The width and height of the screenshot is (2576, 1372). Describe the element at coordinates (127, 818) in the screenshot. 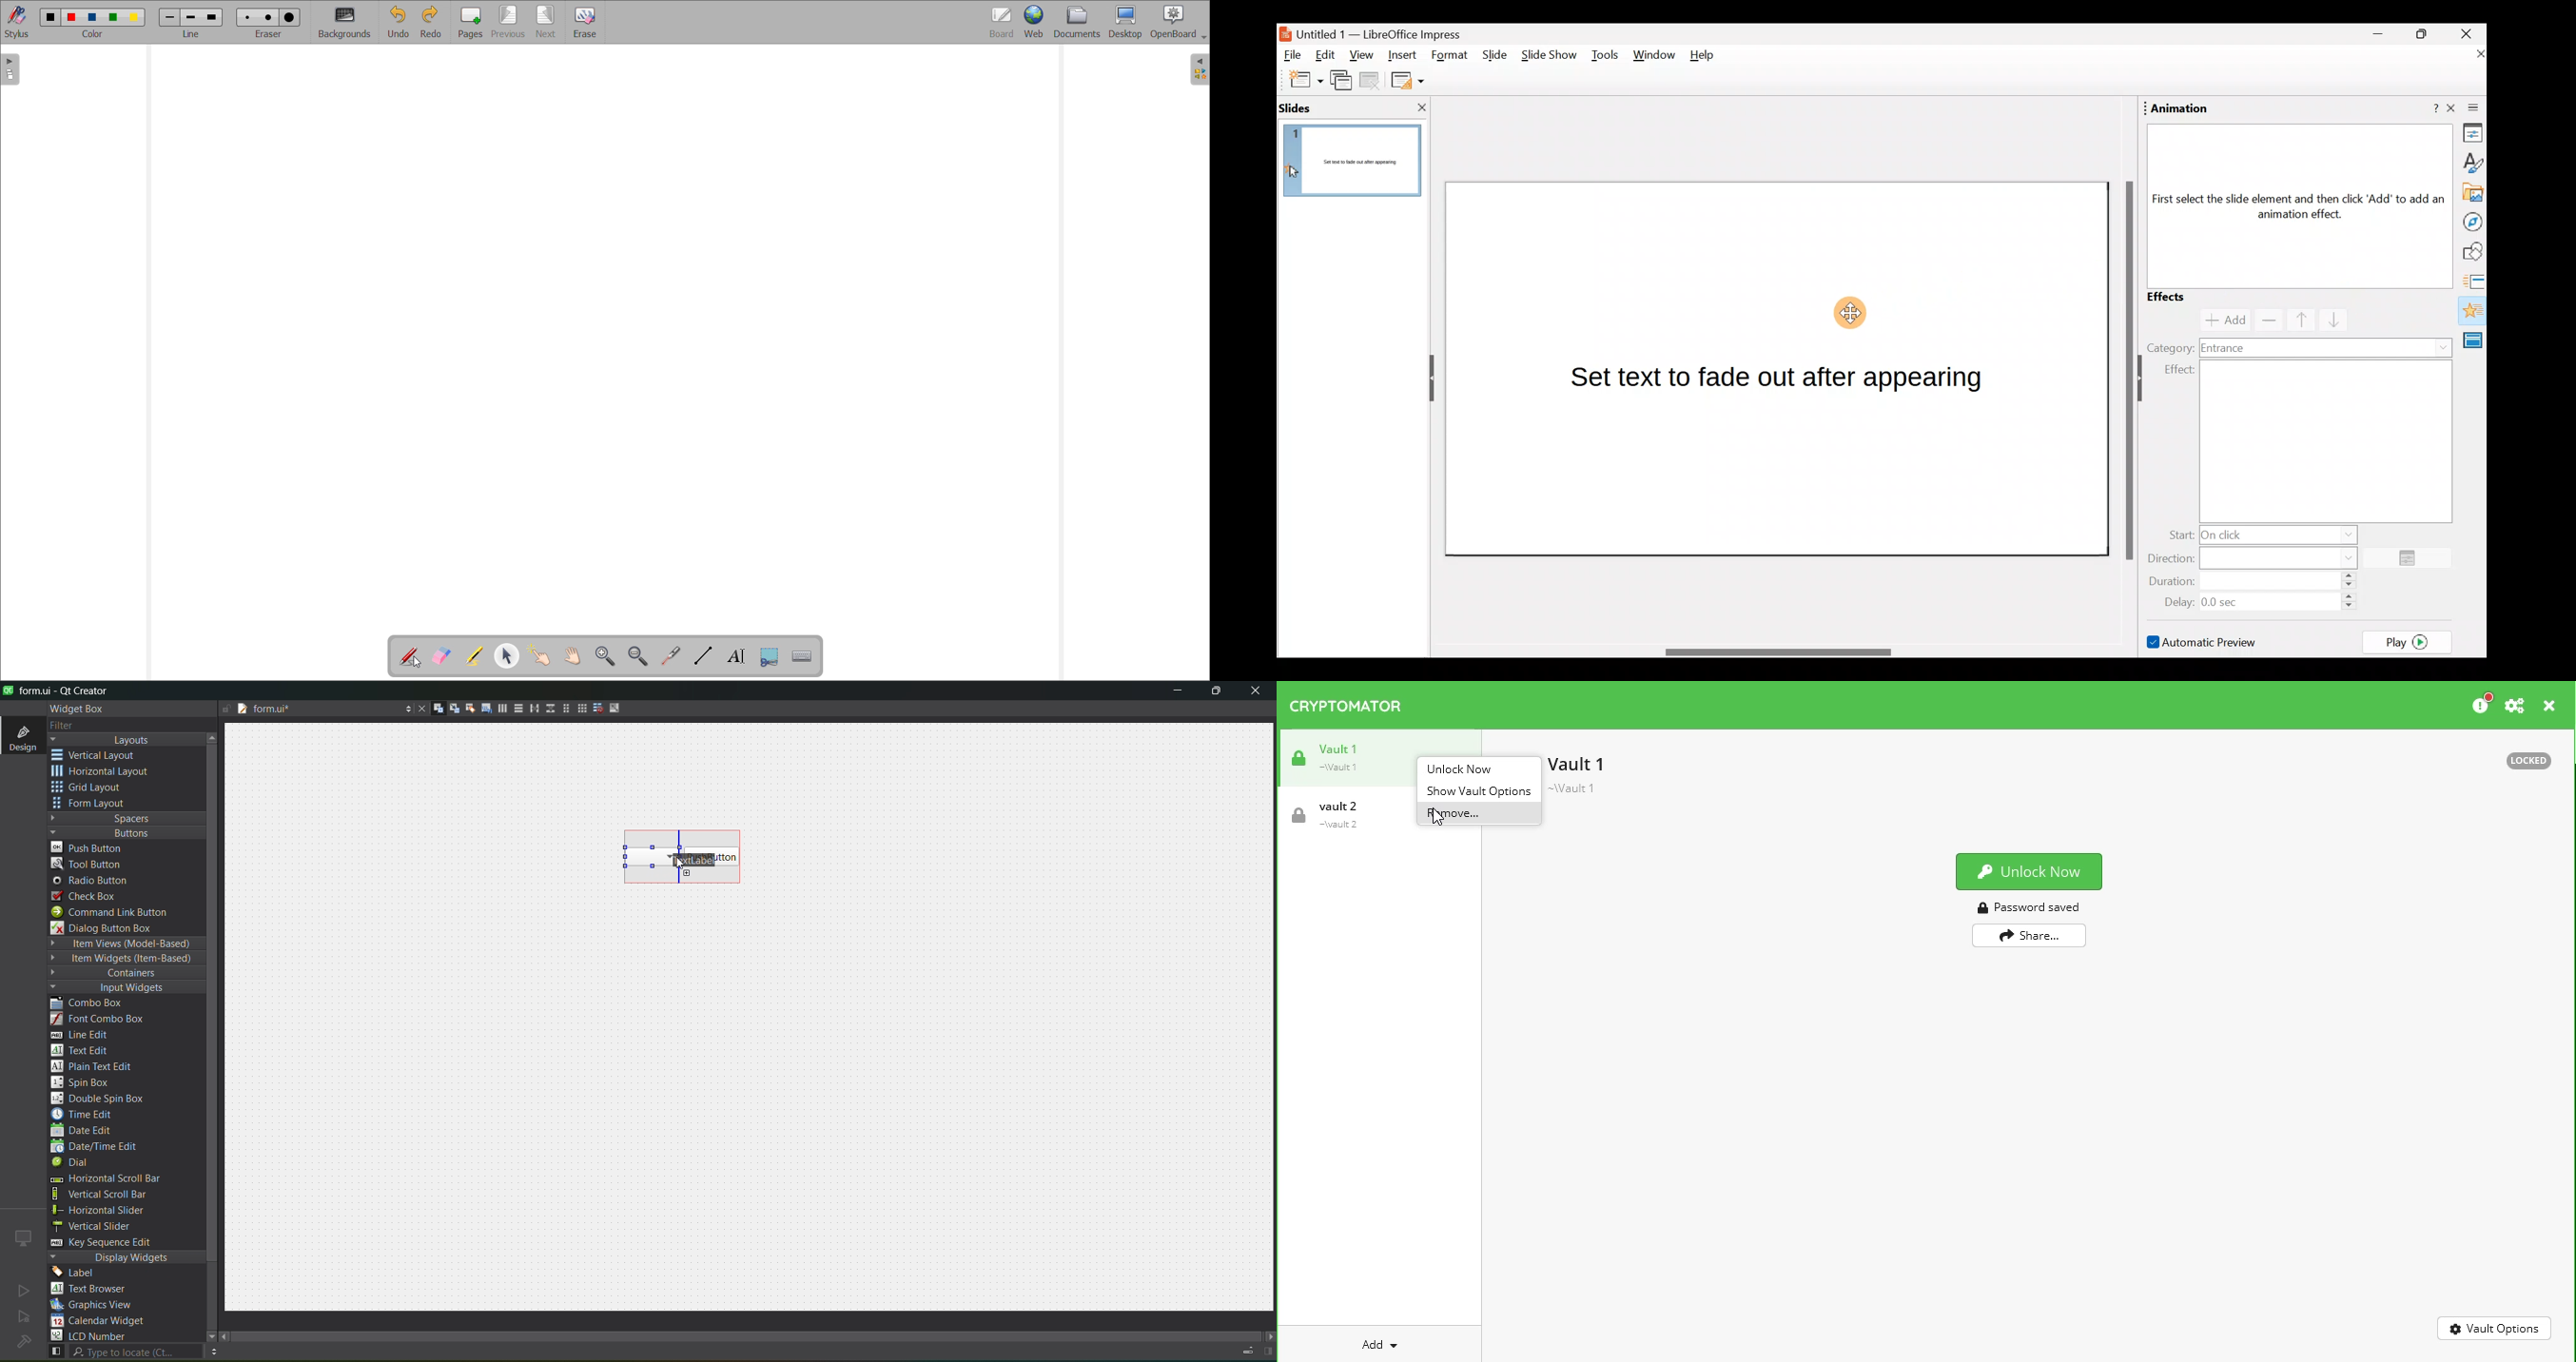

I see `spaces` at that location.